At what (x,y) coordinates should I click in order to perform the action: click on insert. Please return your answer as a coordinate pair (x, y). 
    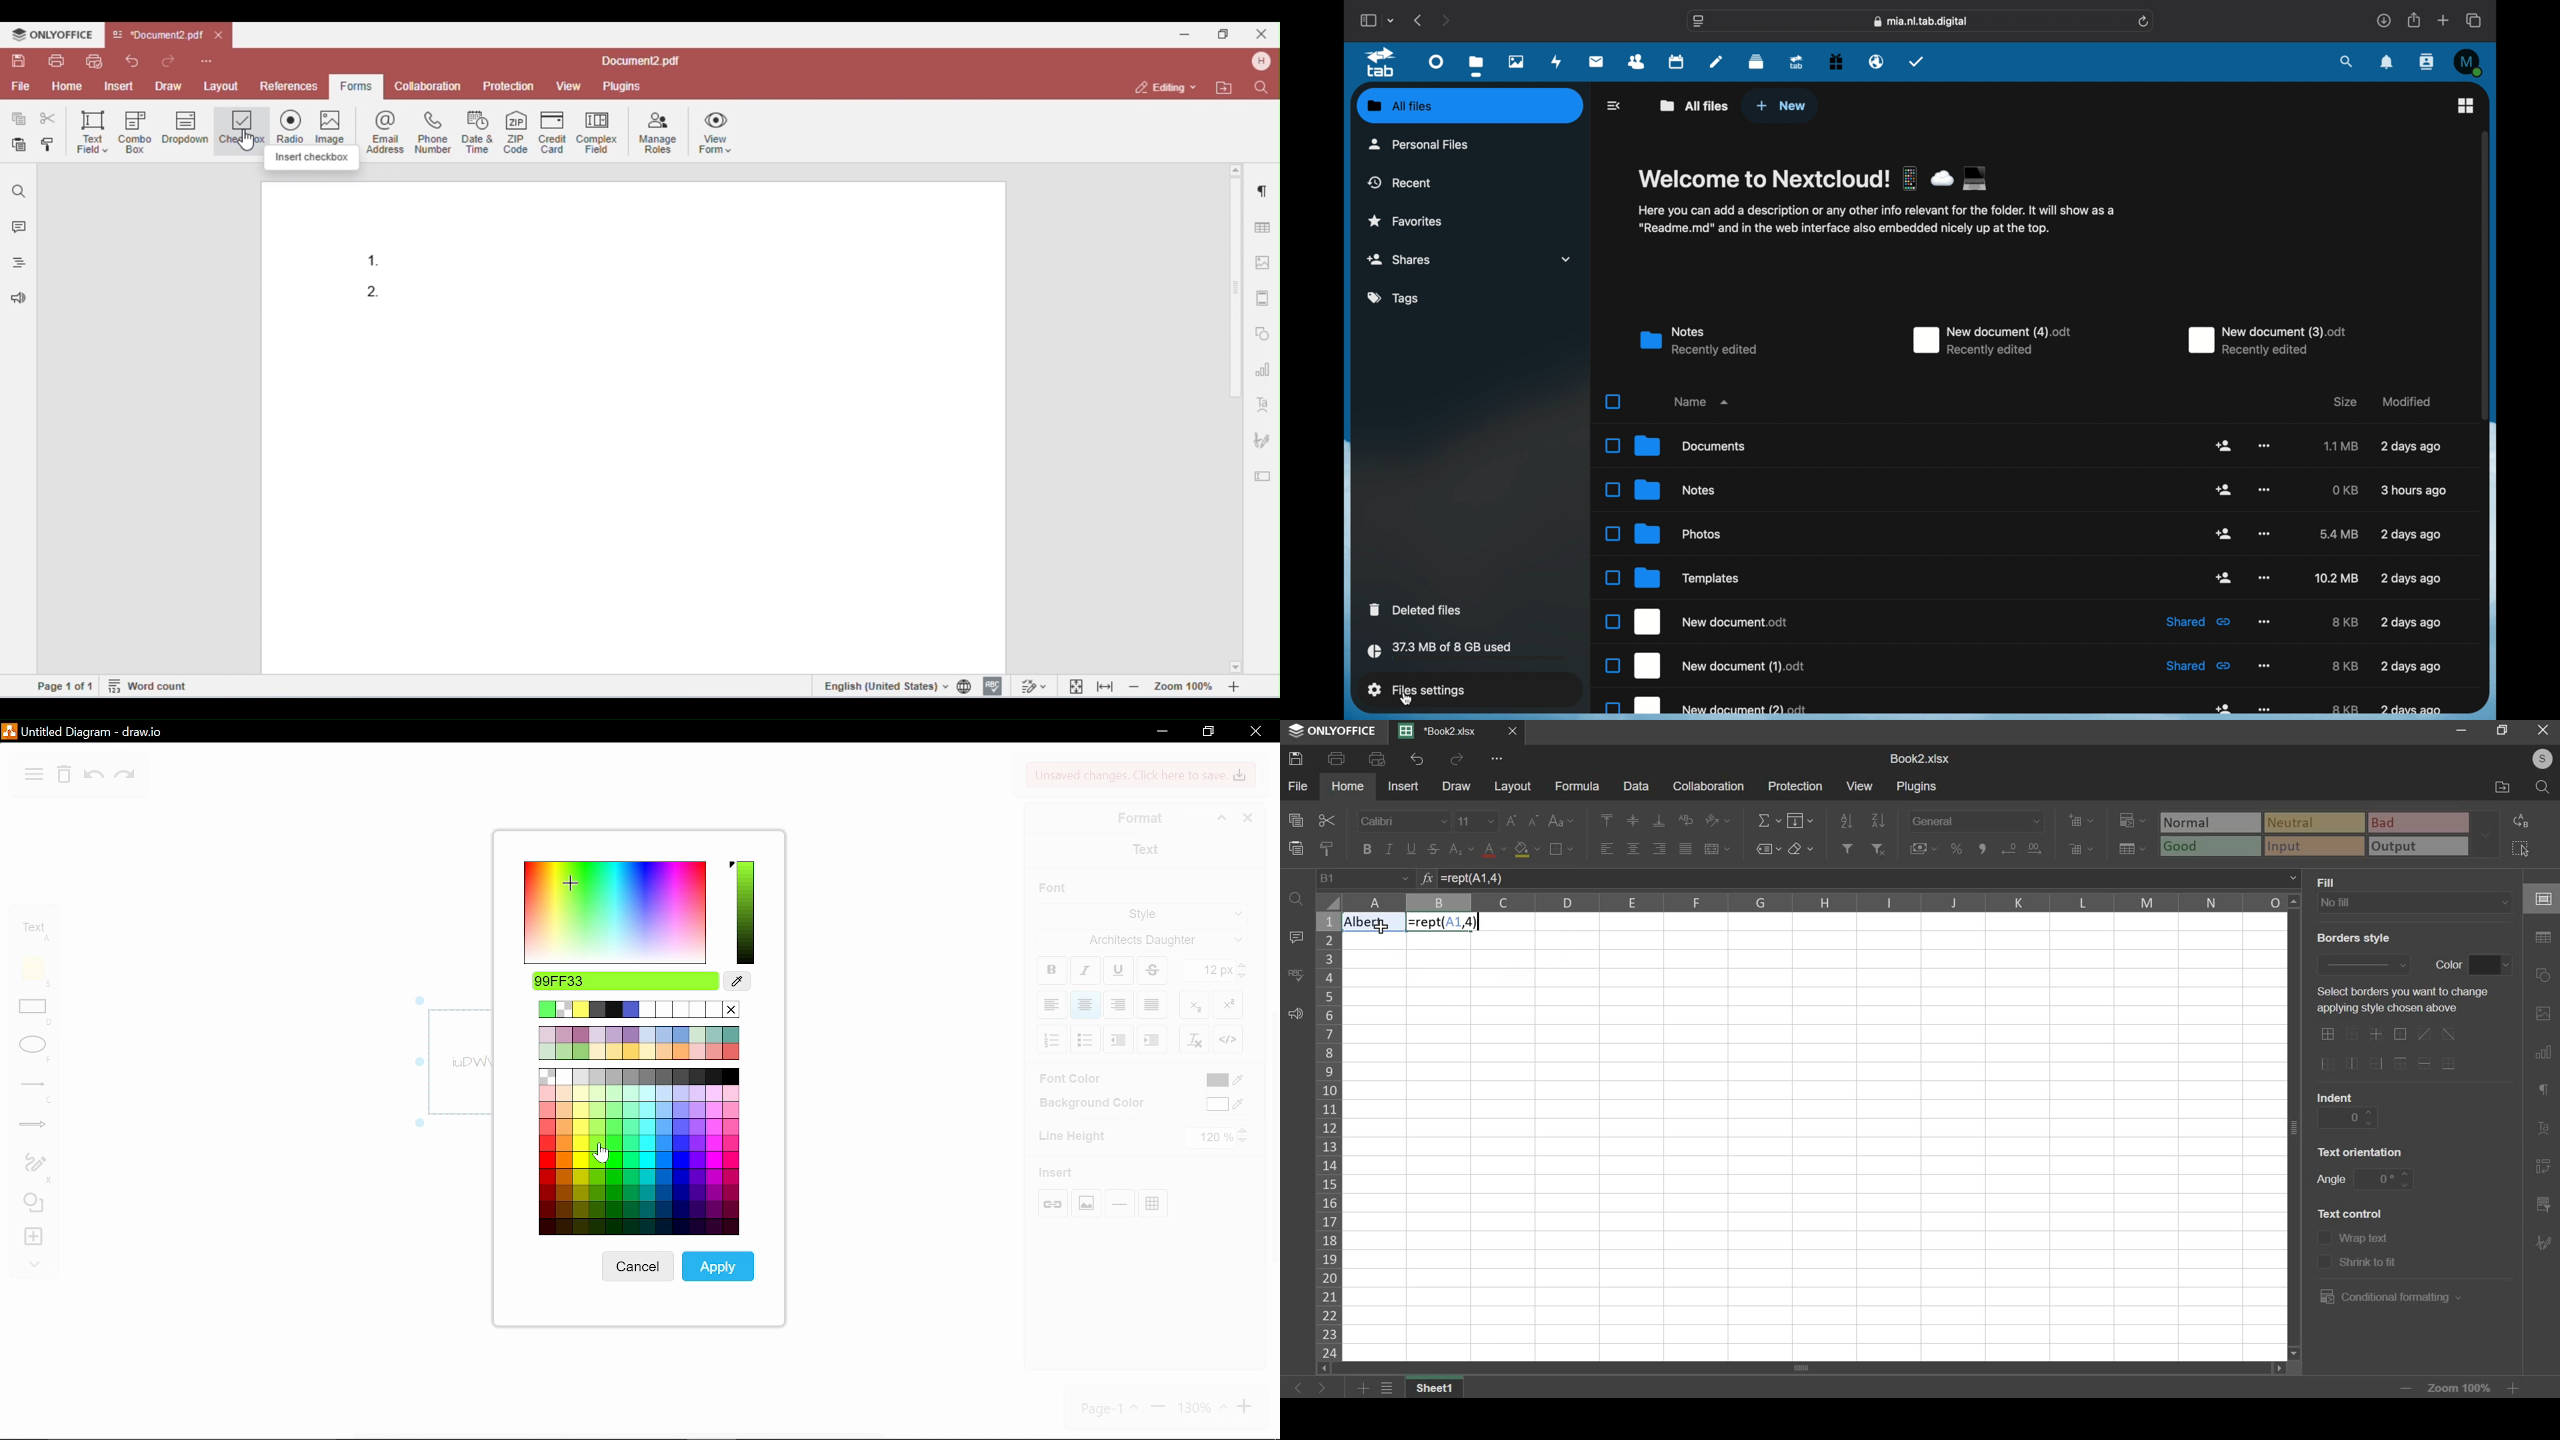
    Looking at the image, I should click on (1403, 786).